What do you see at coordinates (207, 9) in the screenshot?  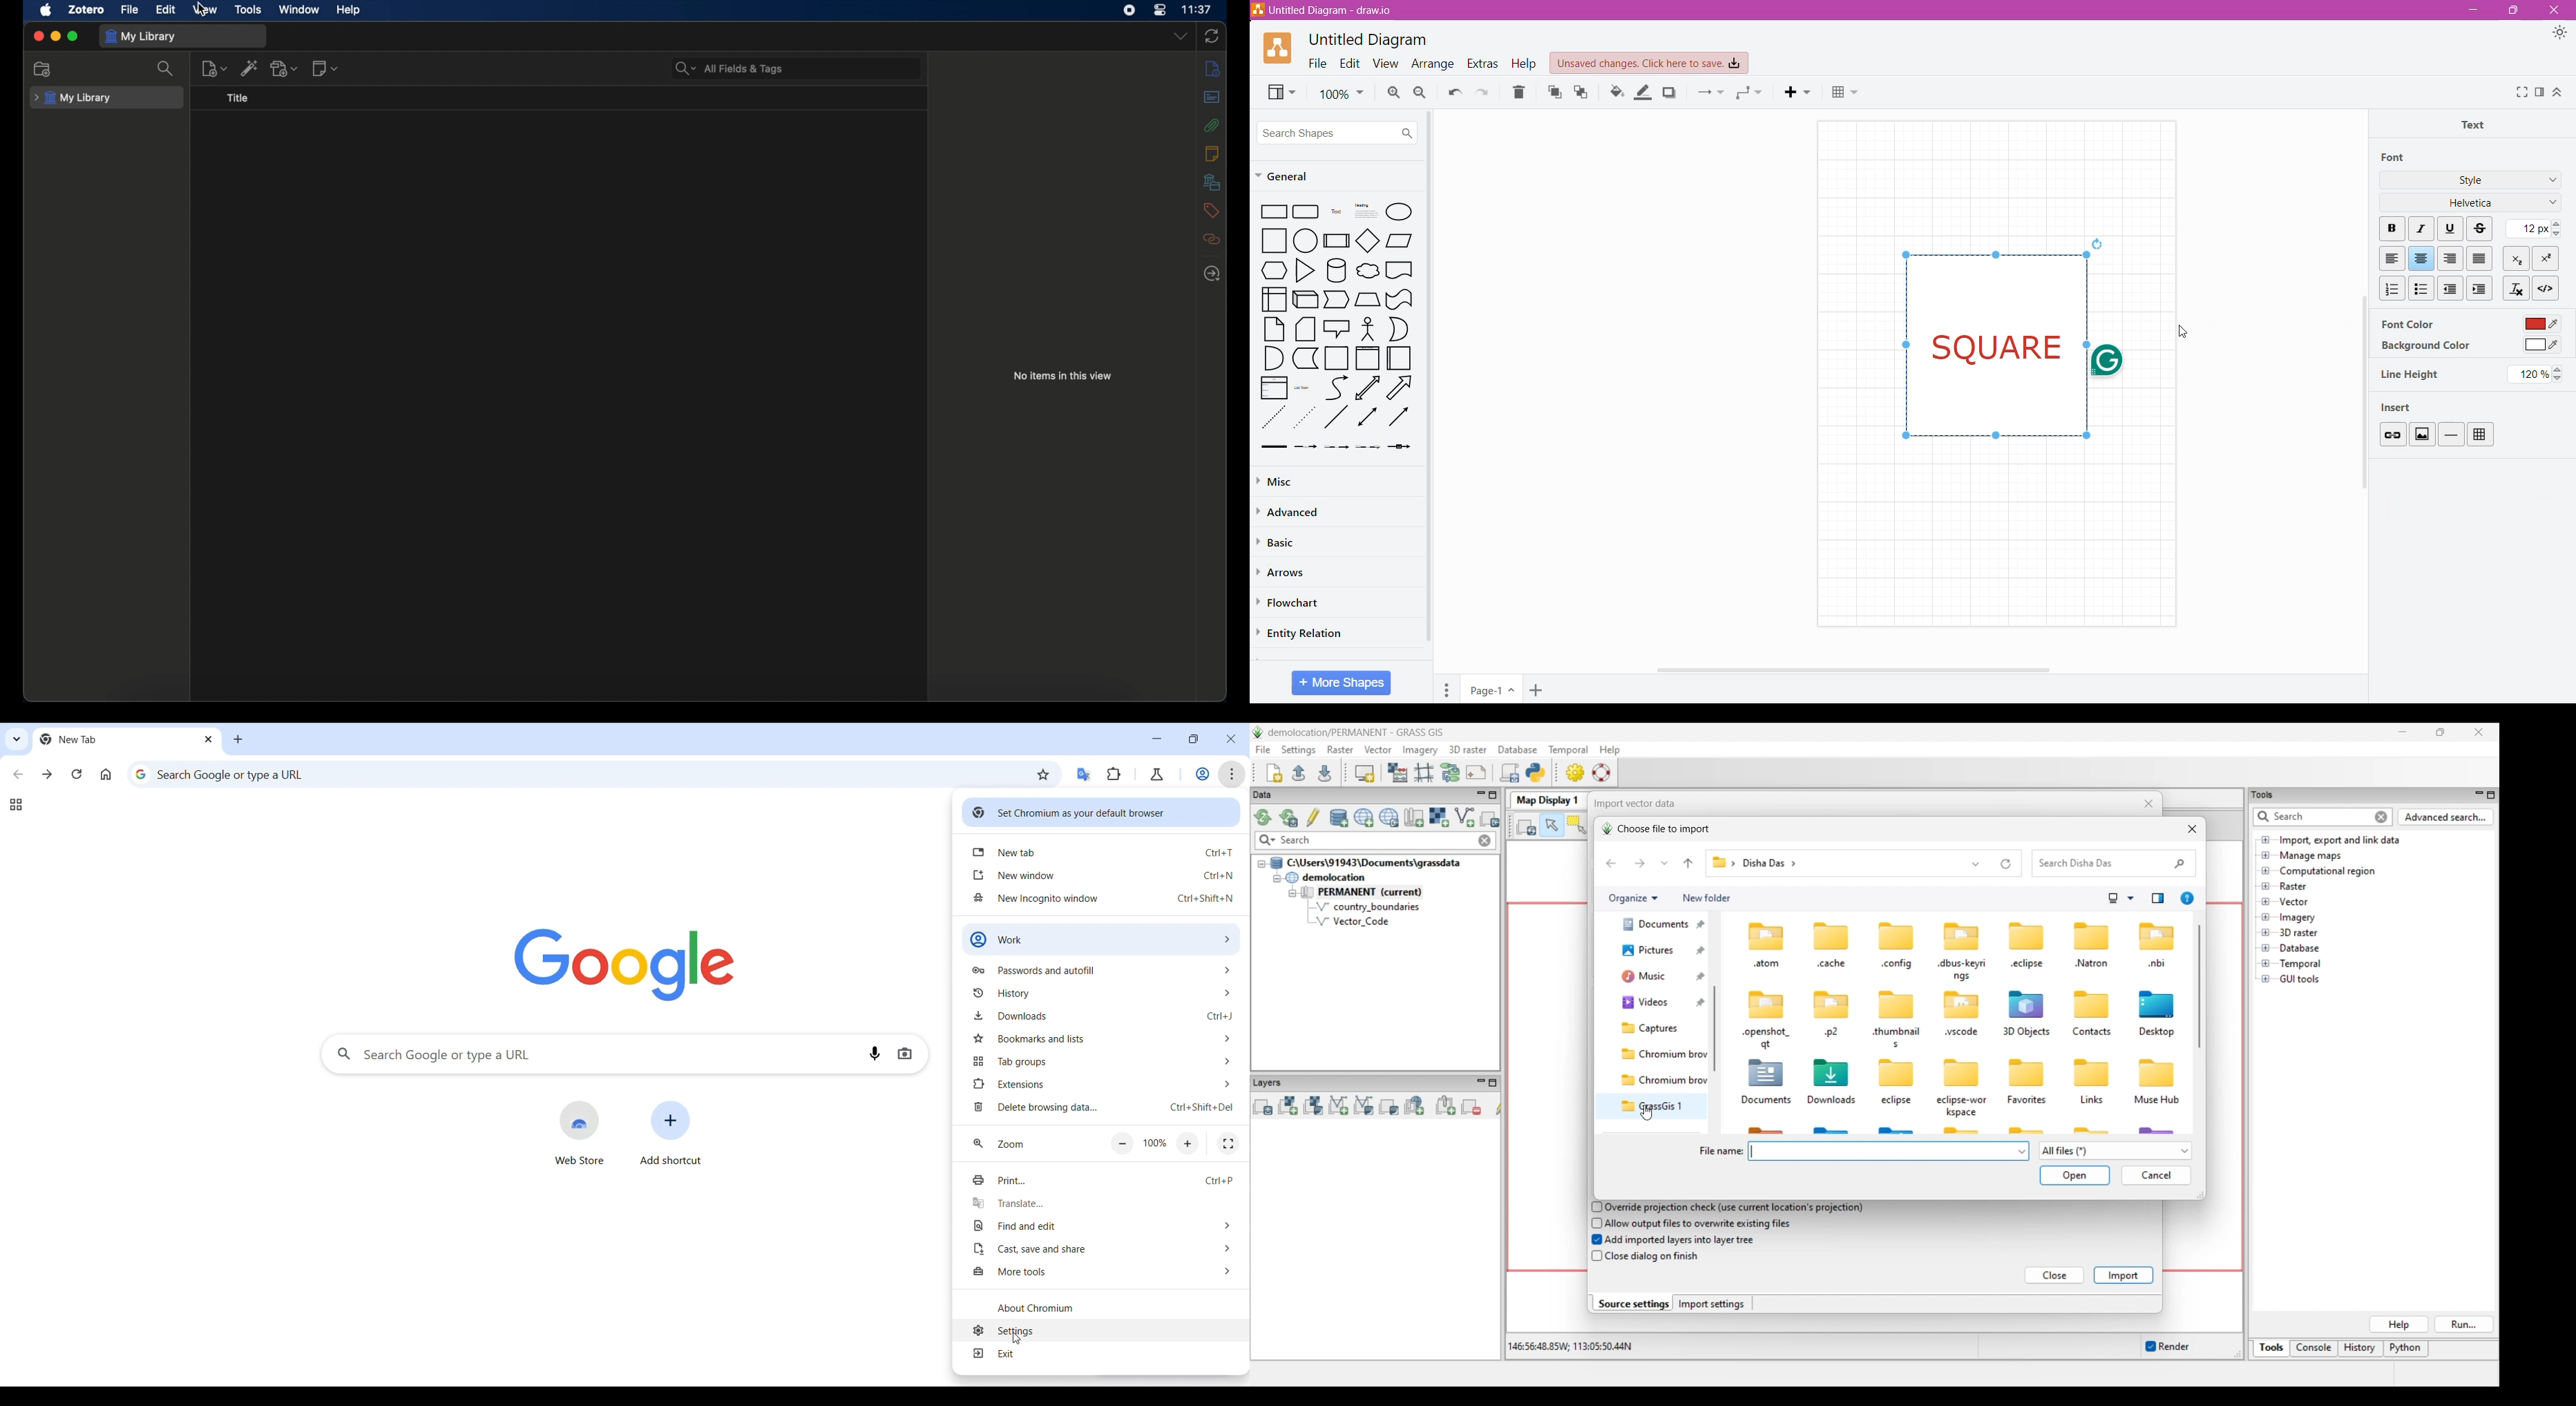 I see `view` at bounding box center [207, 9].